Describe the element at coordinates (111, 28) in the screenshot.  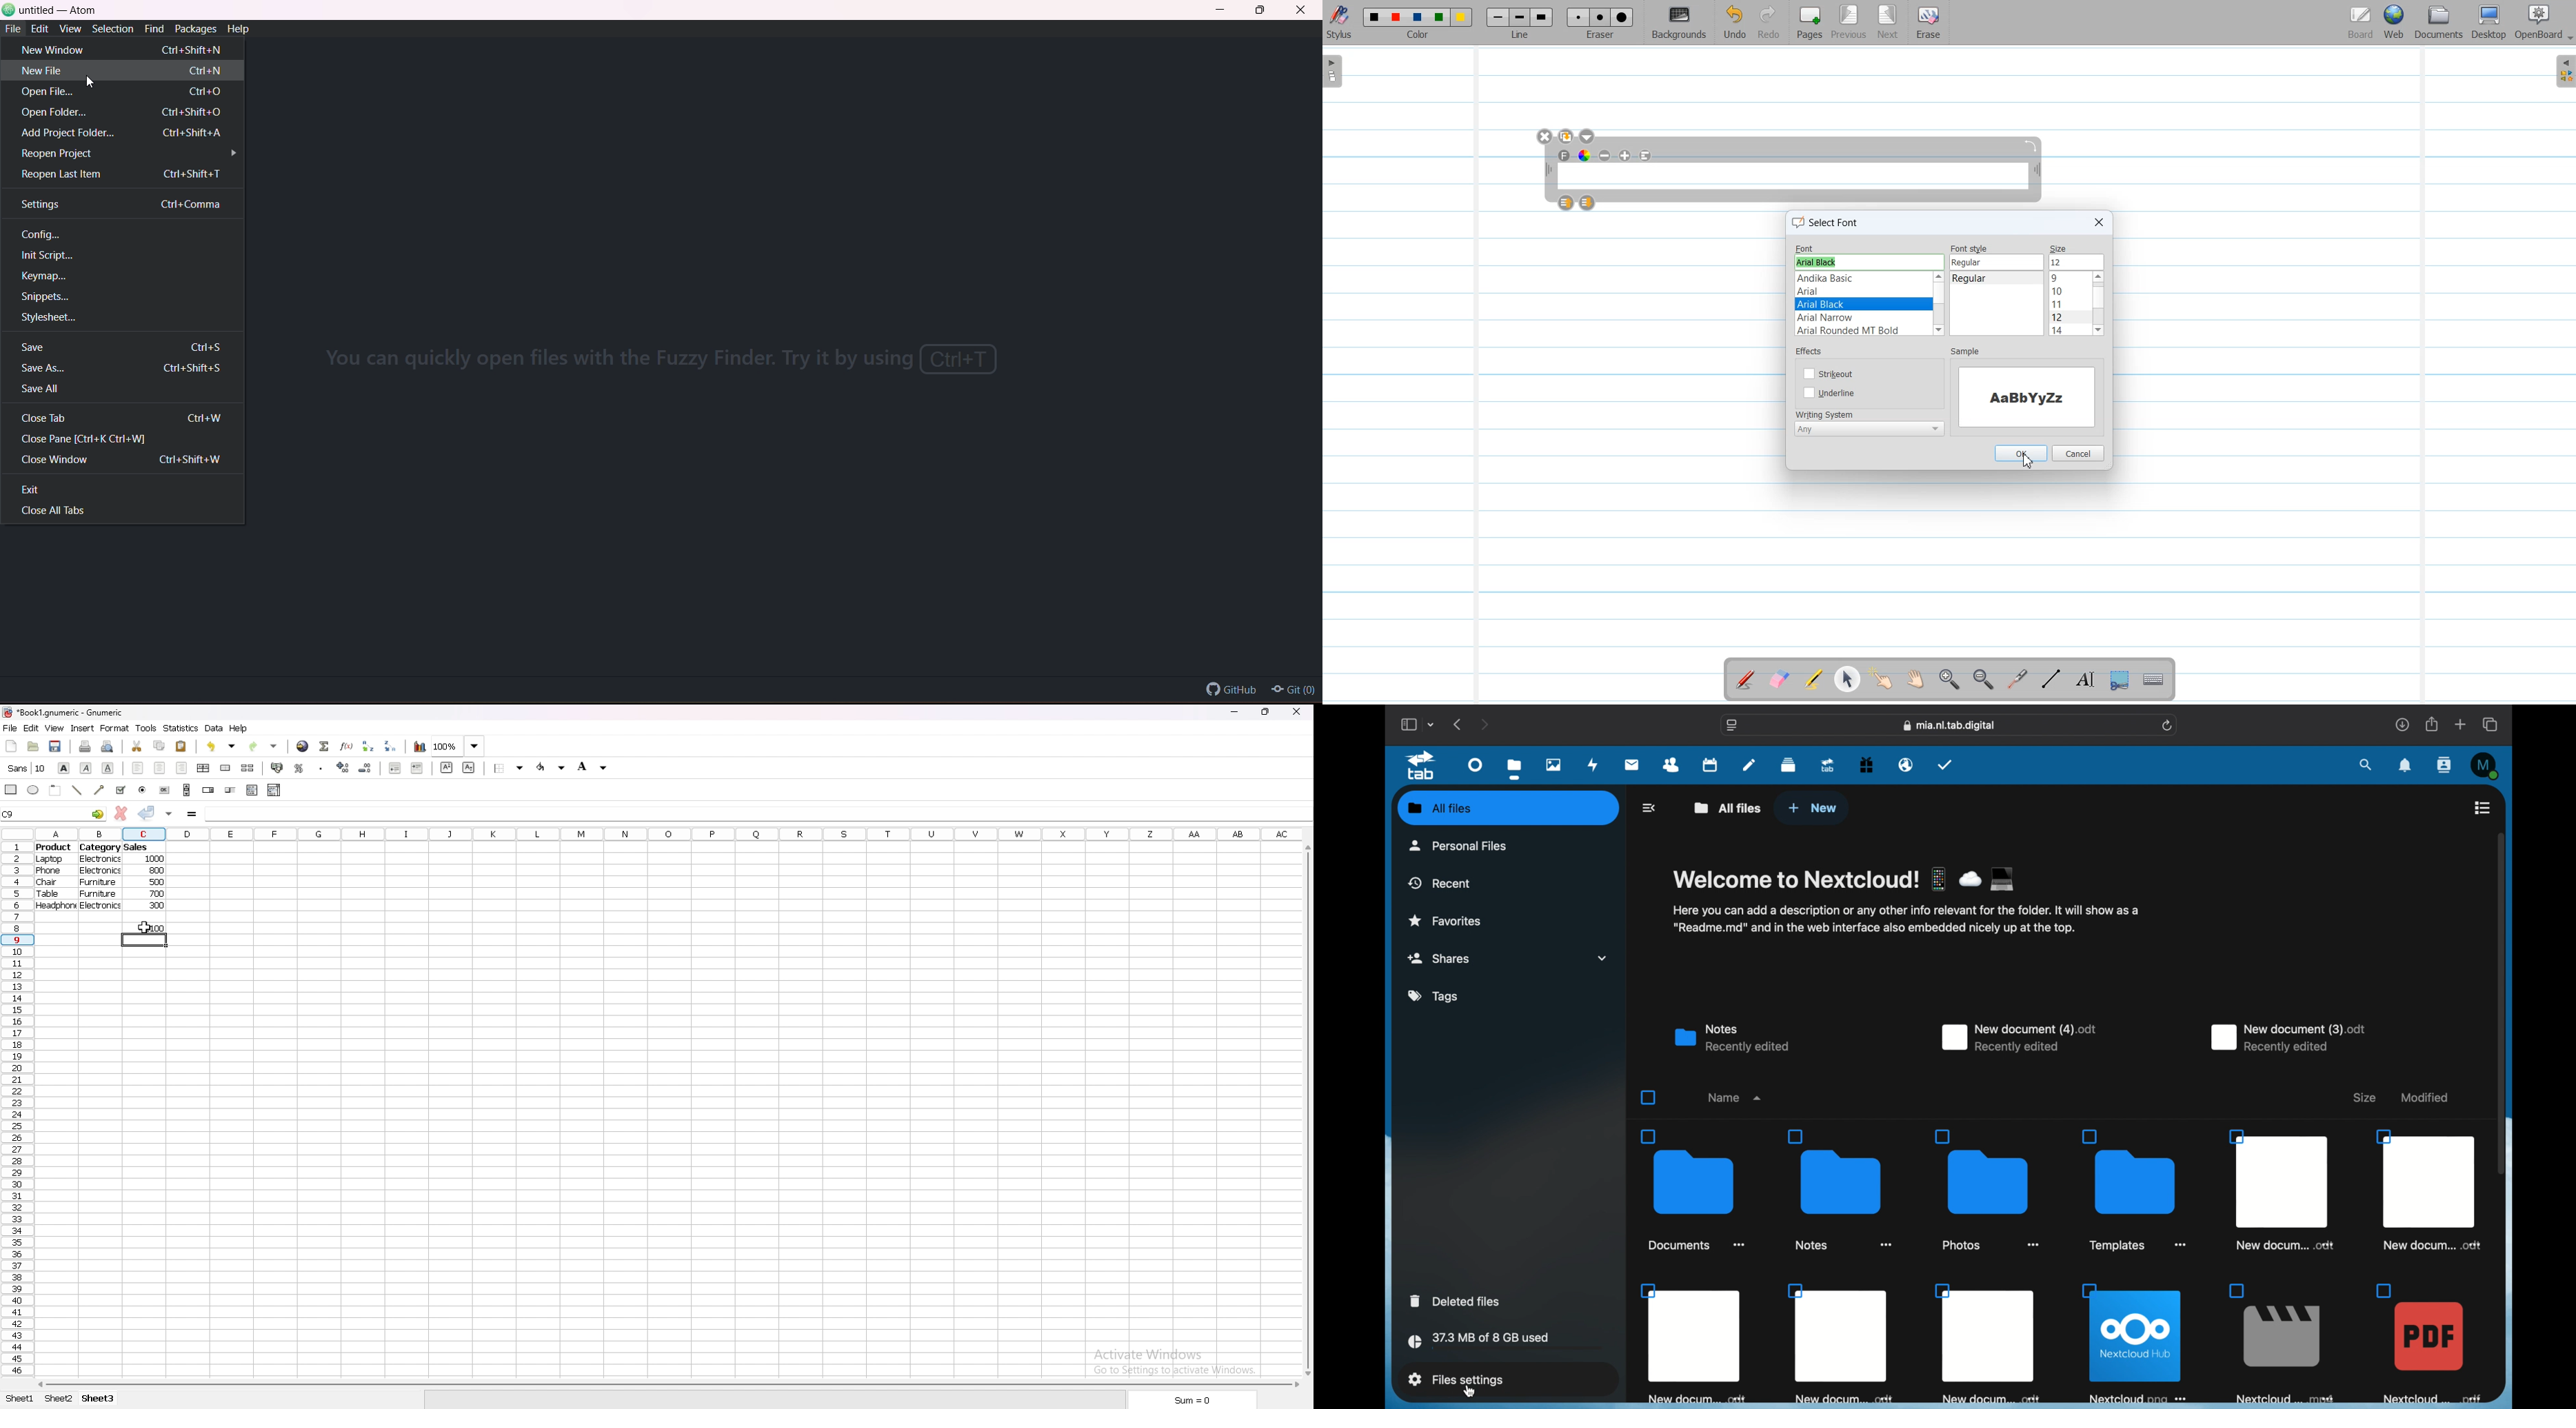
I see `Selection` at that location.